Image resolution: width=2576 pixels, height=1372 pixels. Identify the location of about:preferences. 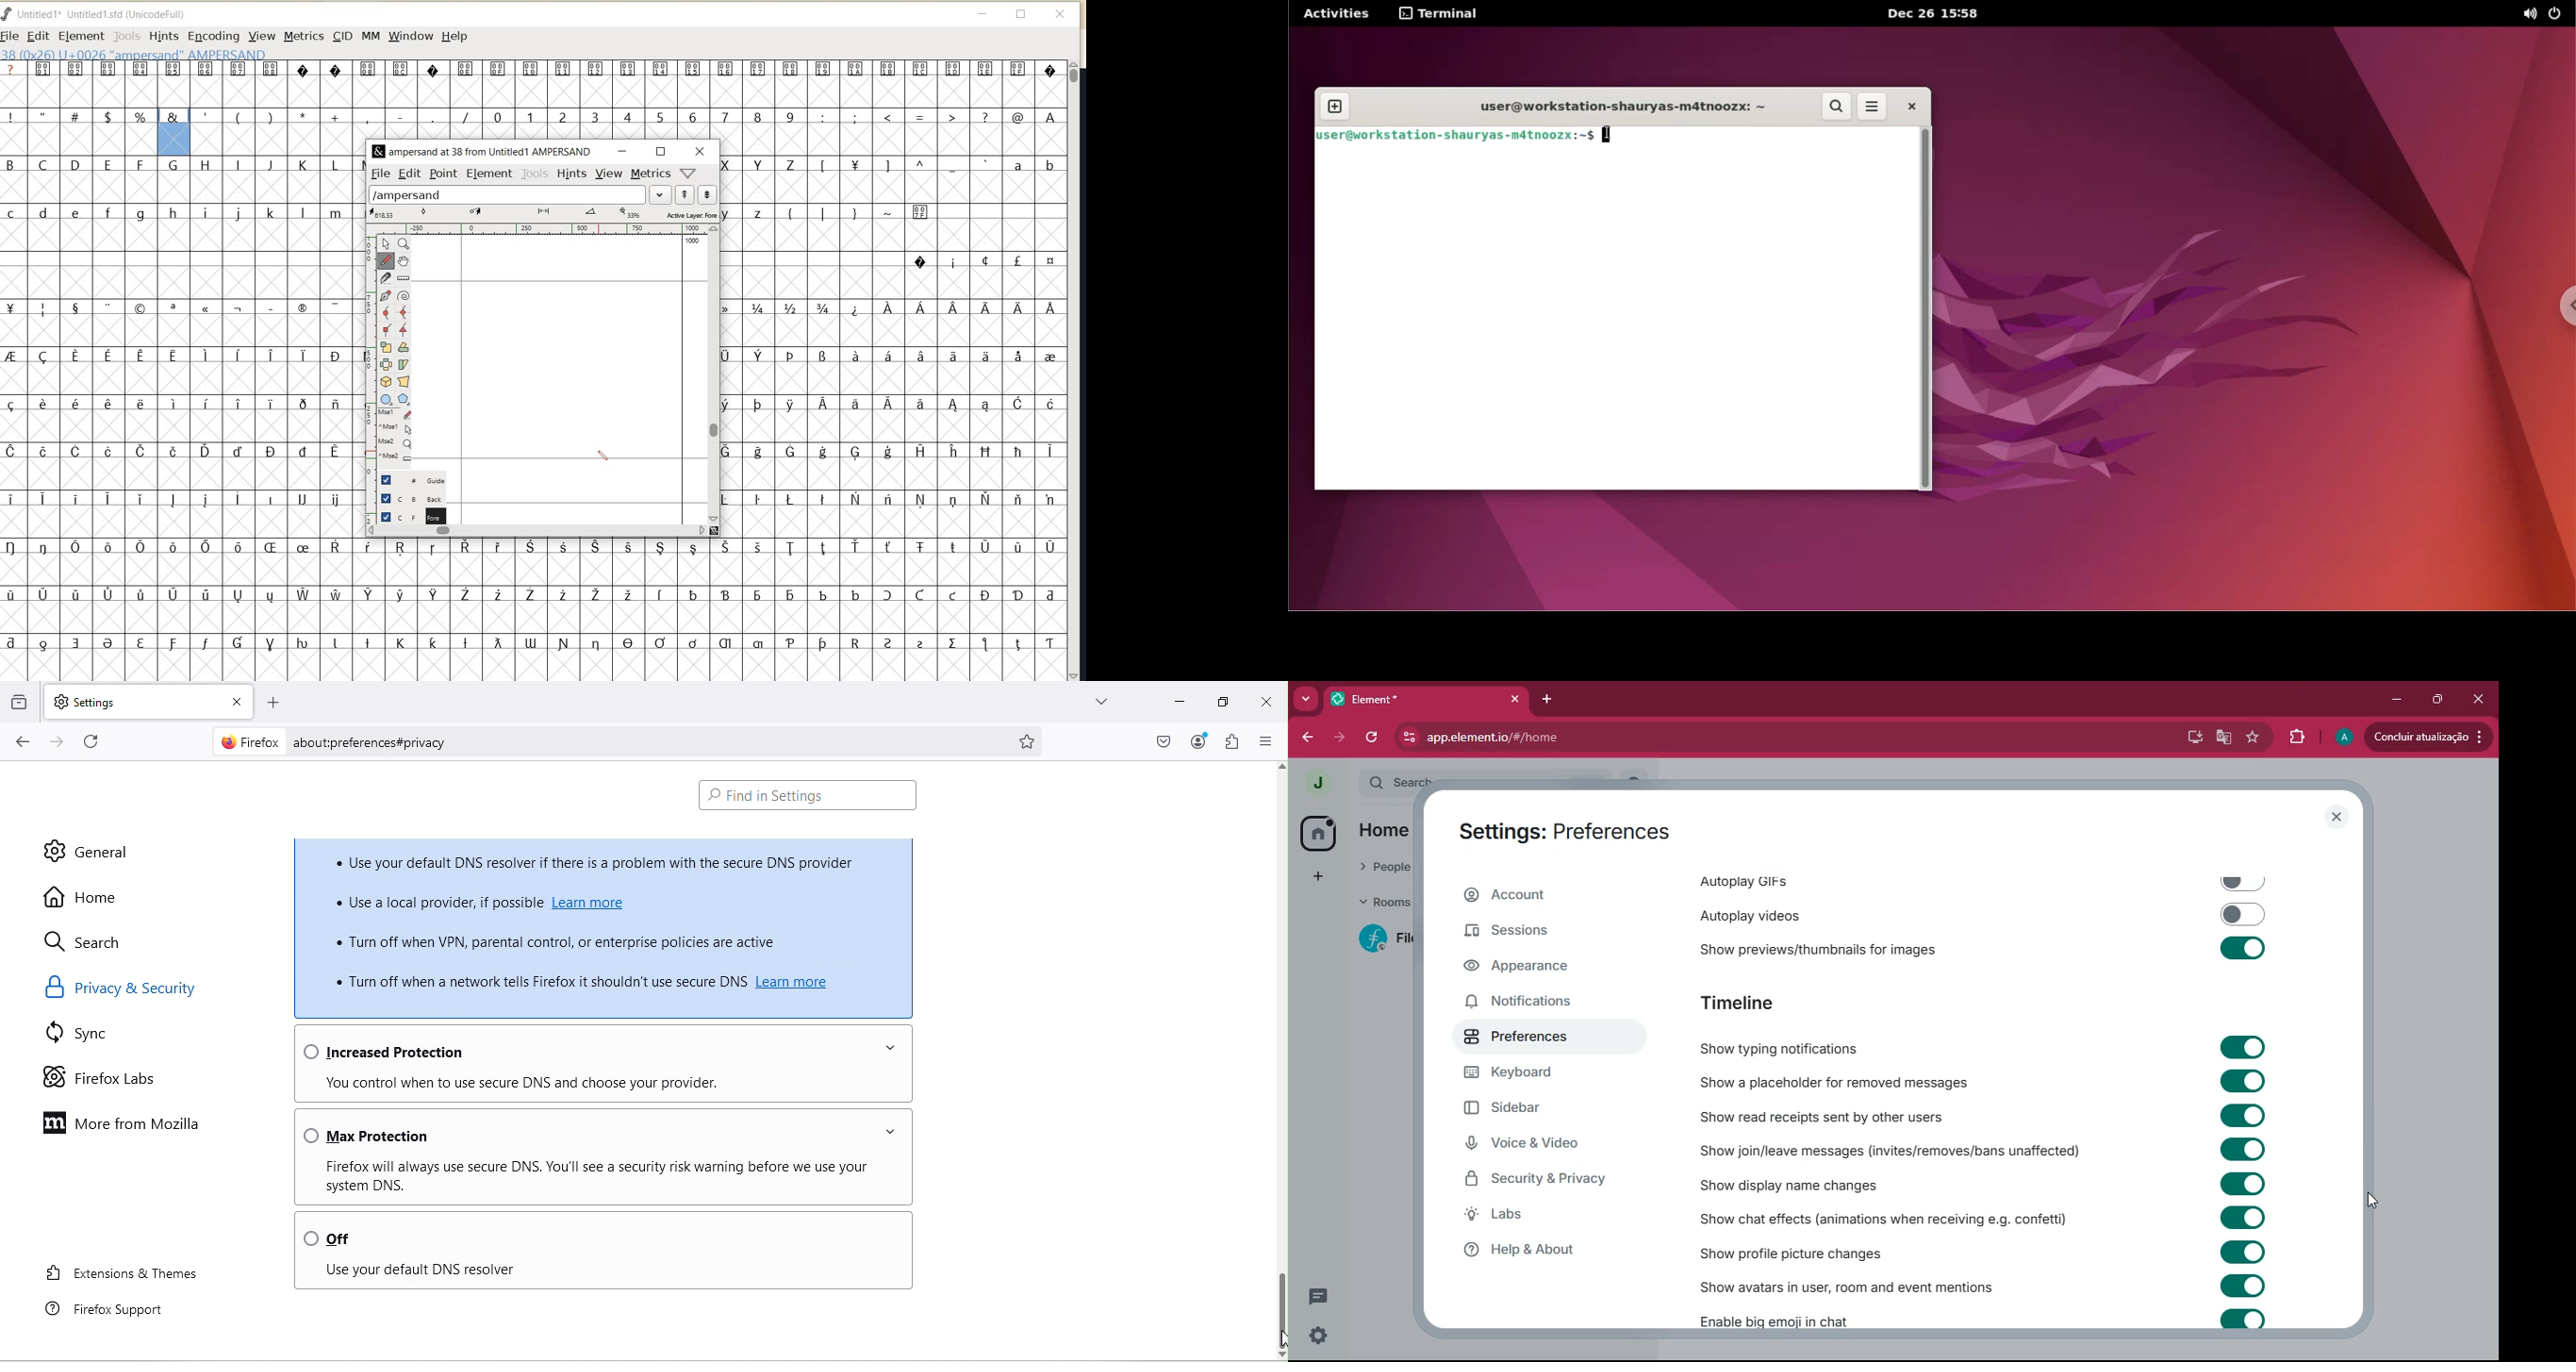
(643, 739).